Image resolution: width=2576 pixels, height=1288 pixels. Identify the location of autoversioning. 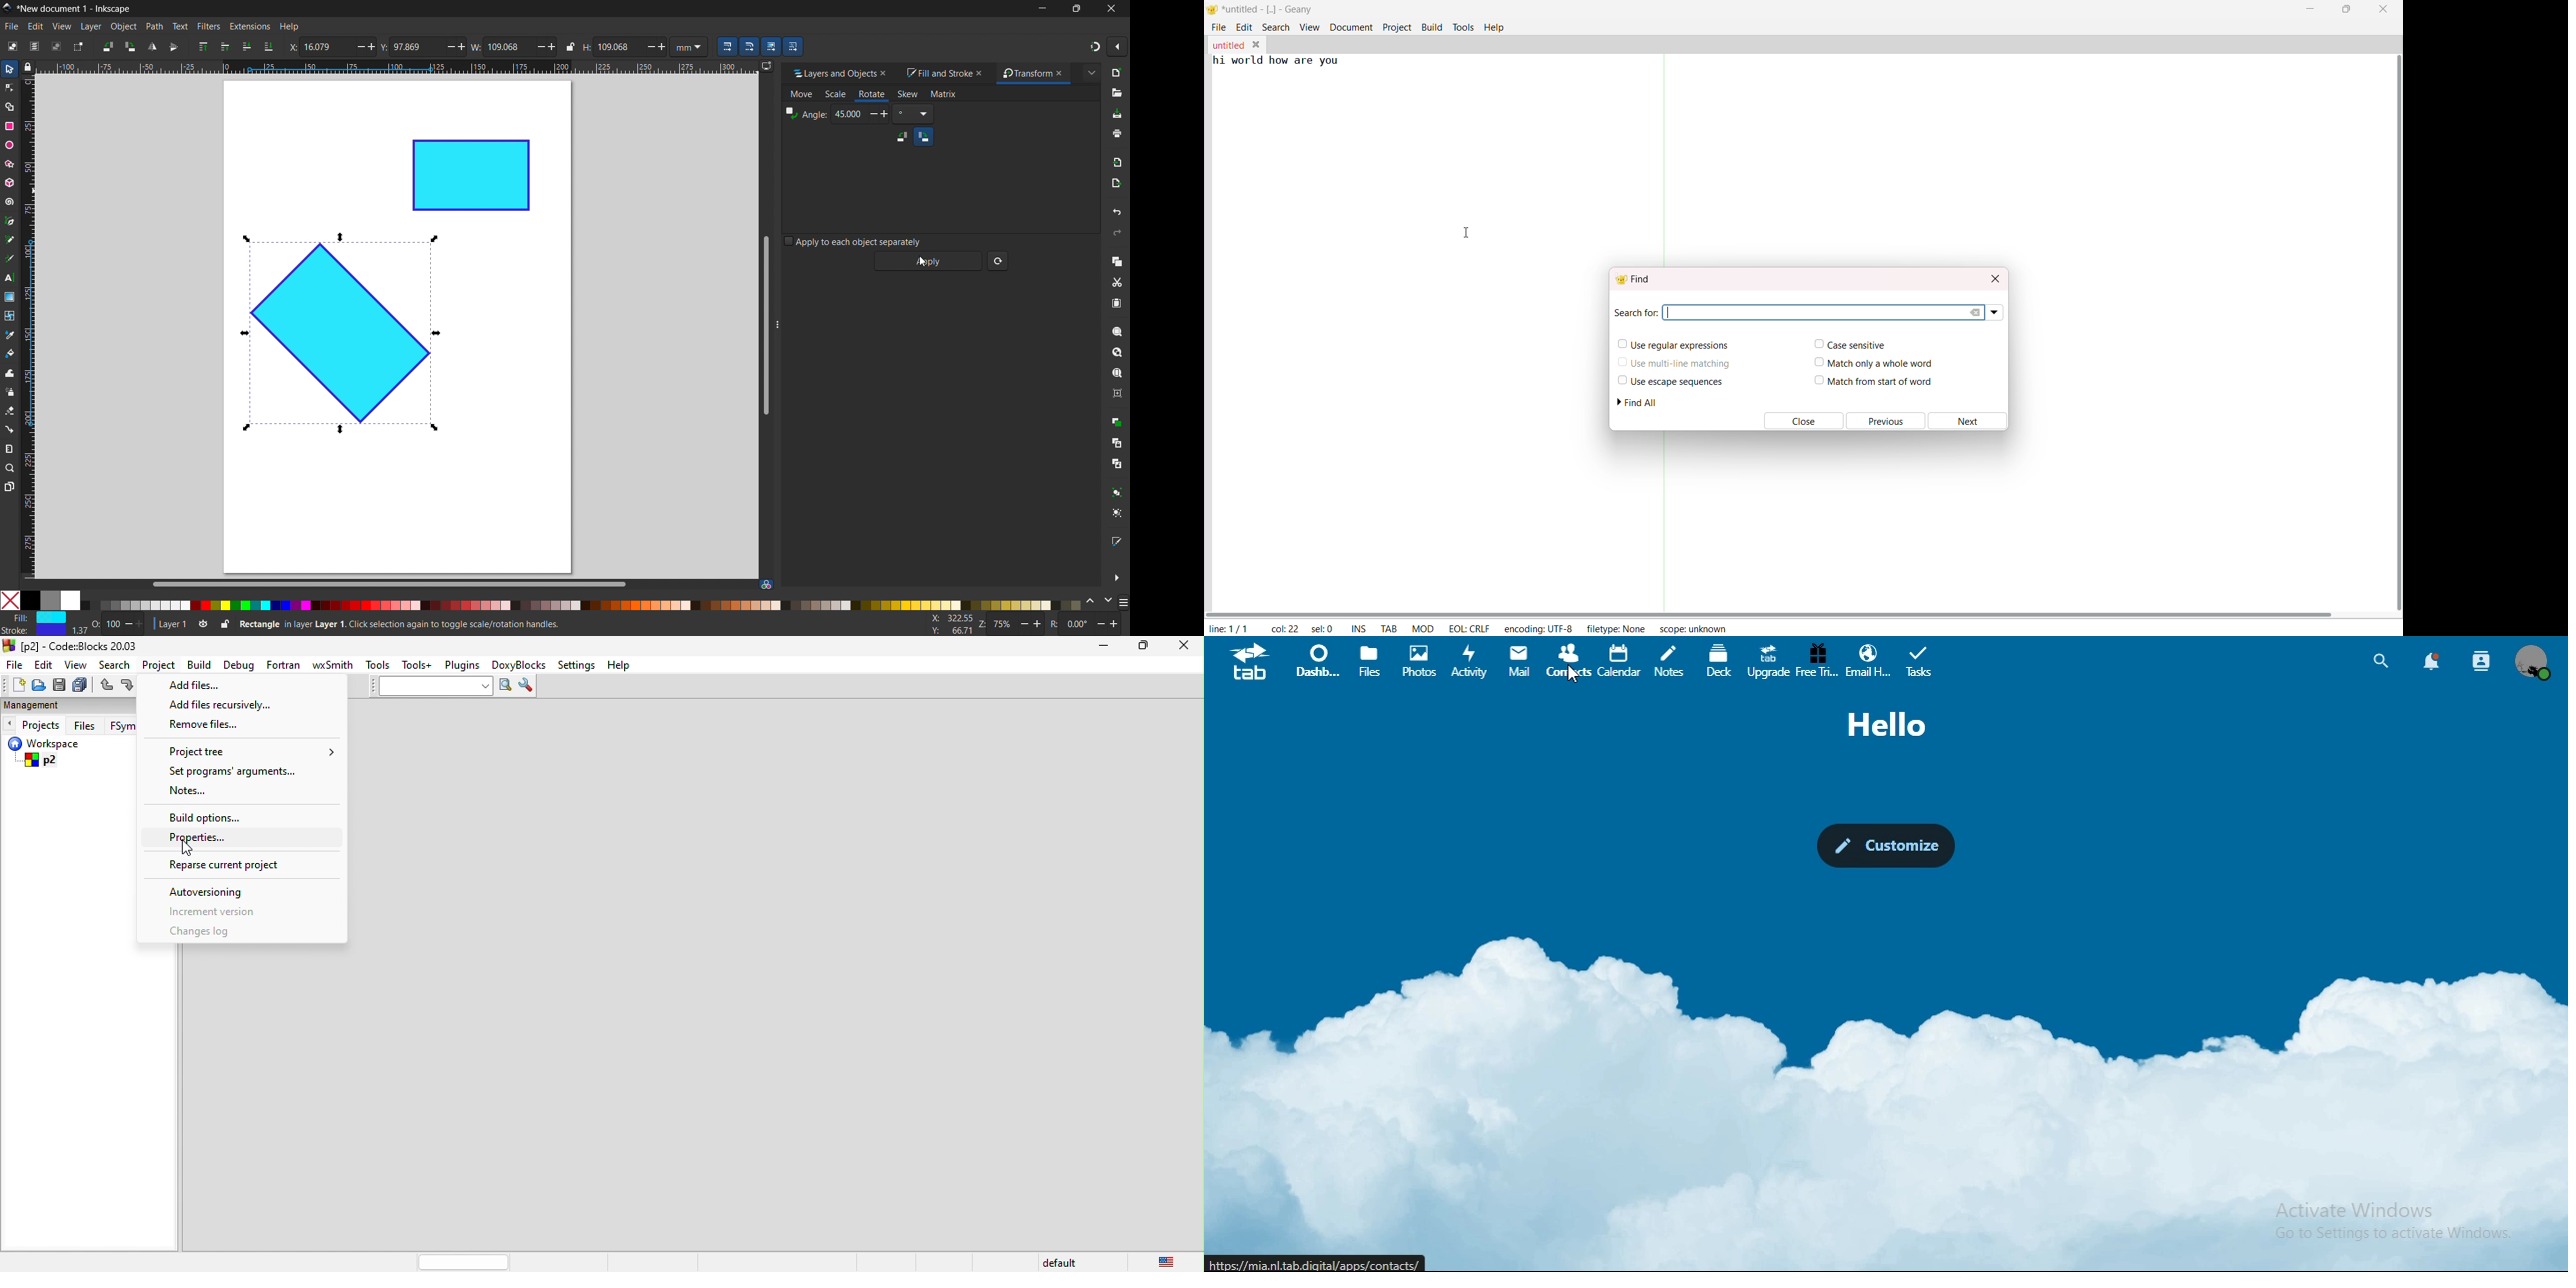
(230, 890).